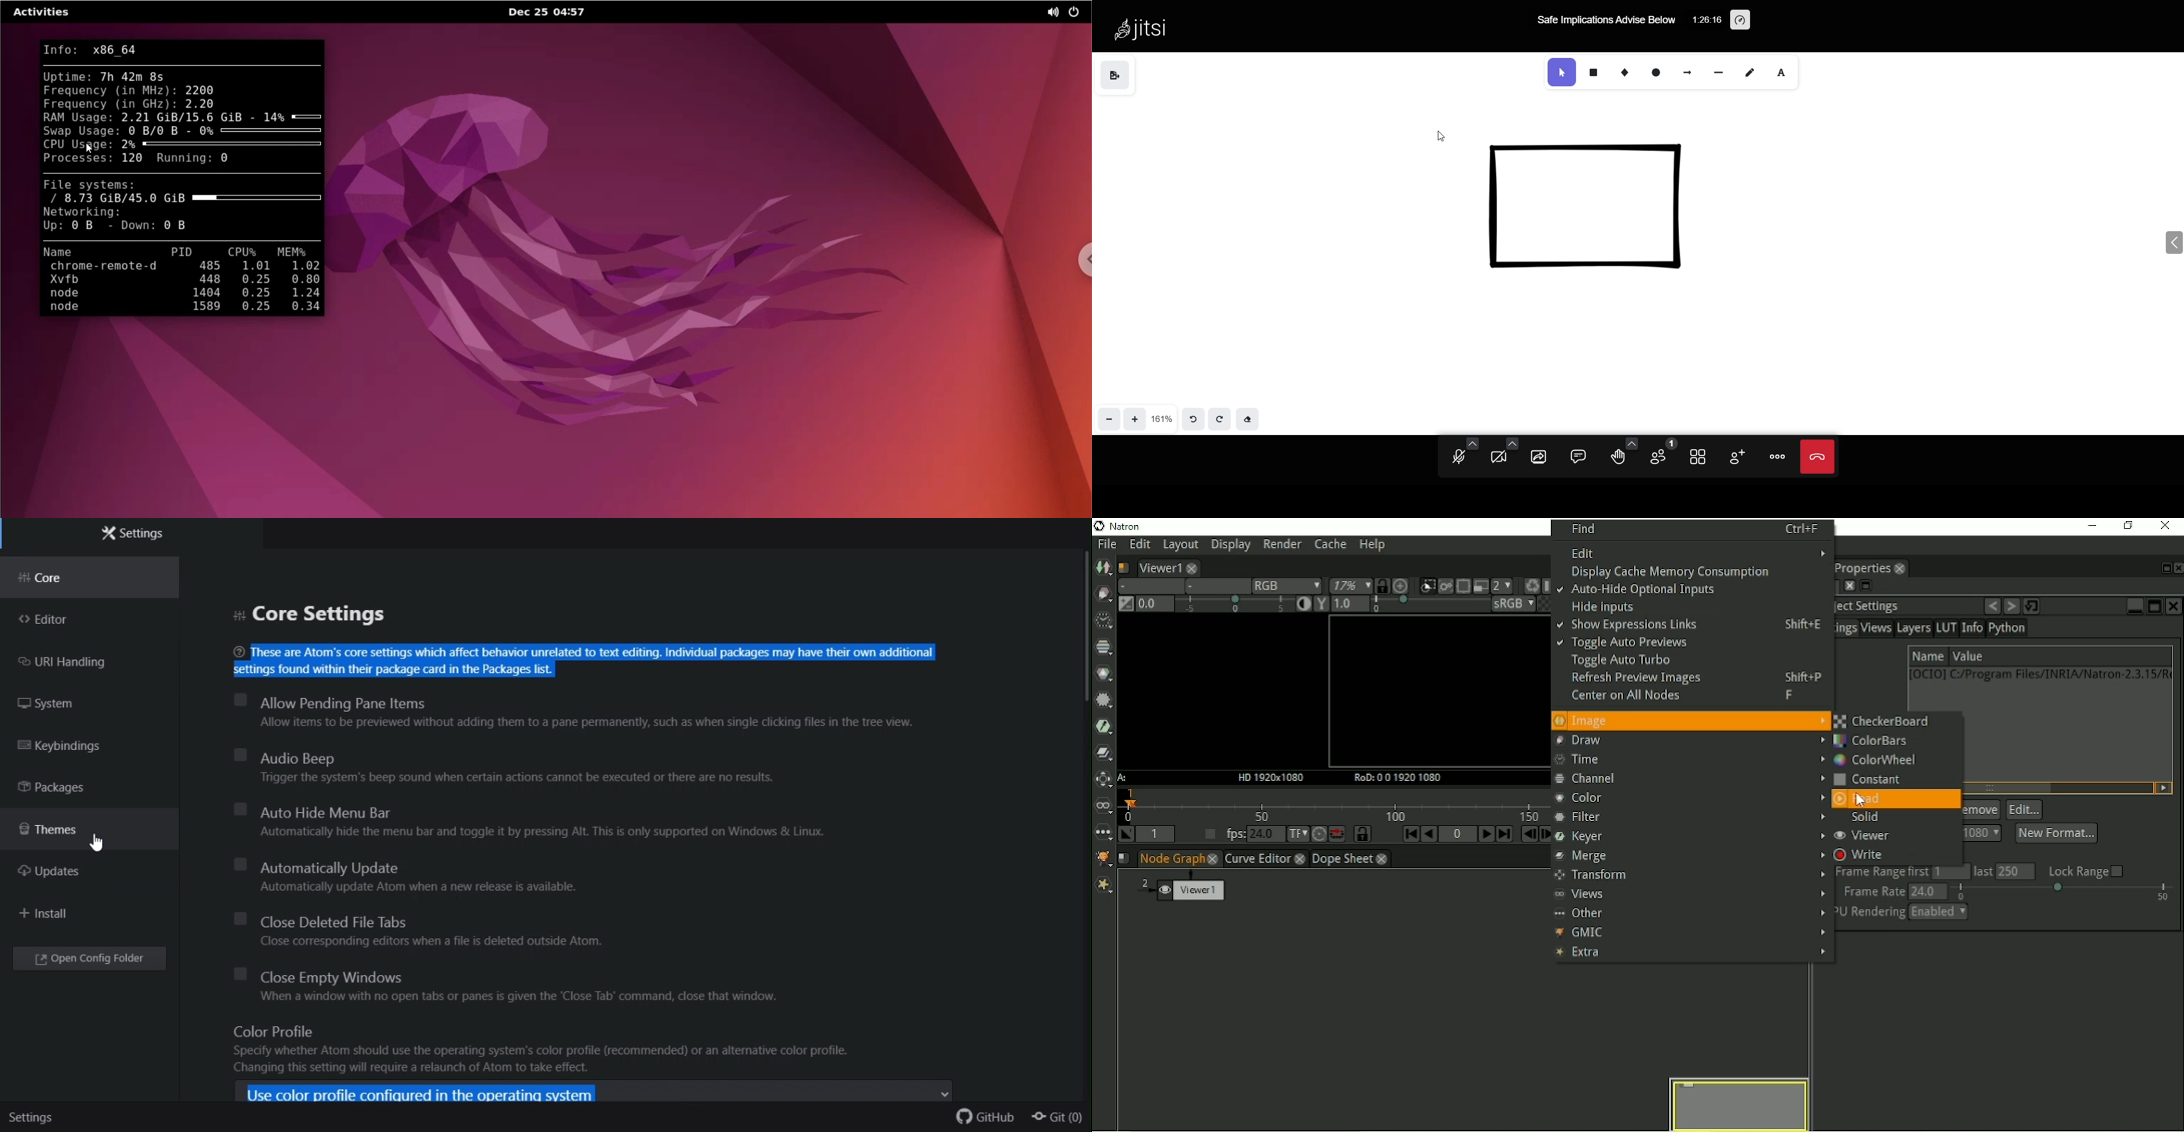 The width and height of the screenshot is (2184, 1148). Describe the element at coordinates (1252, 418) in the screenshot. I see `Eraser` at that location.